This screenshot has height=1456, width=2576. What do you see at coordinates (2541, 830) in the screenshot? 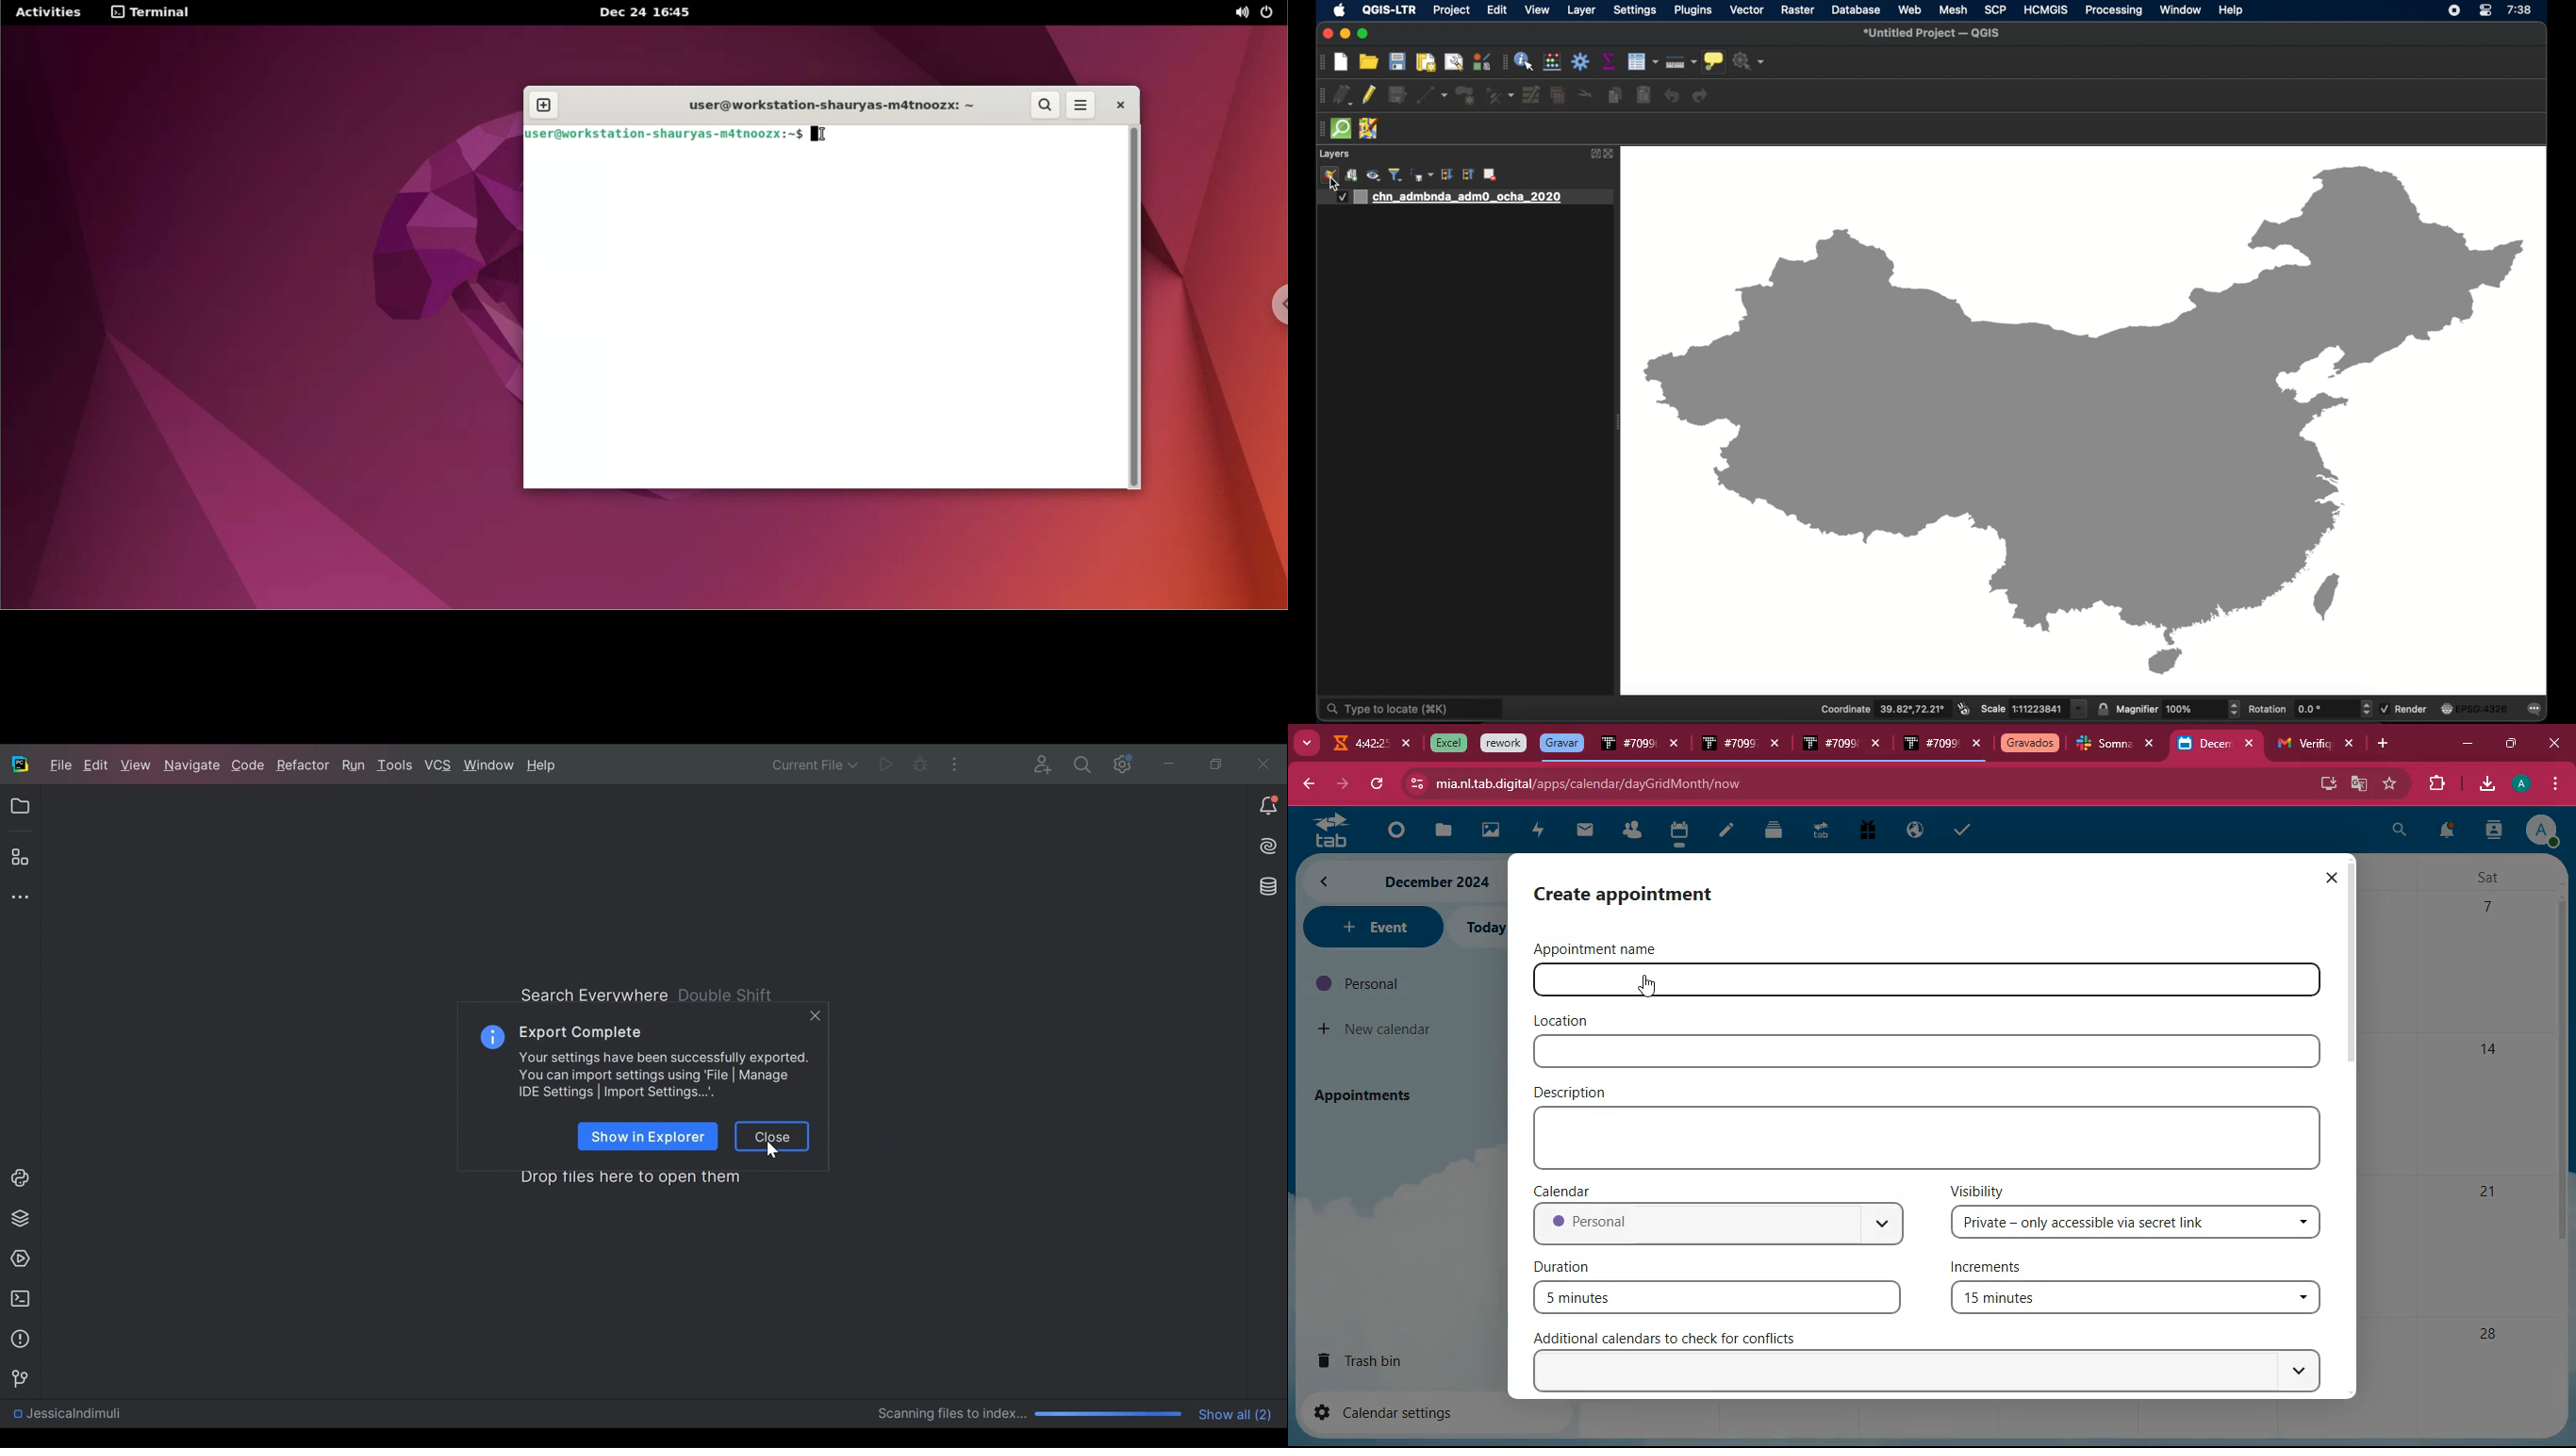
I see `profile` at bounding box center [2541, 830].